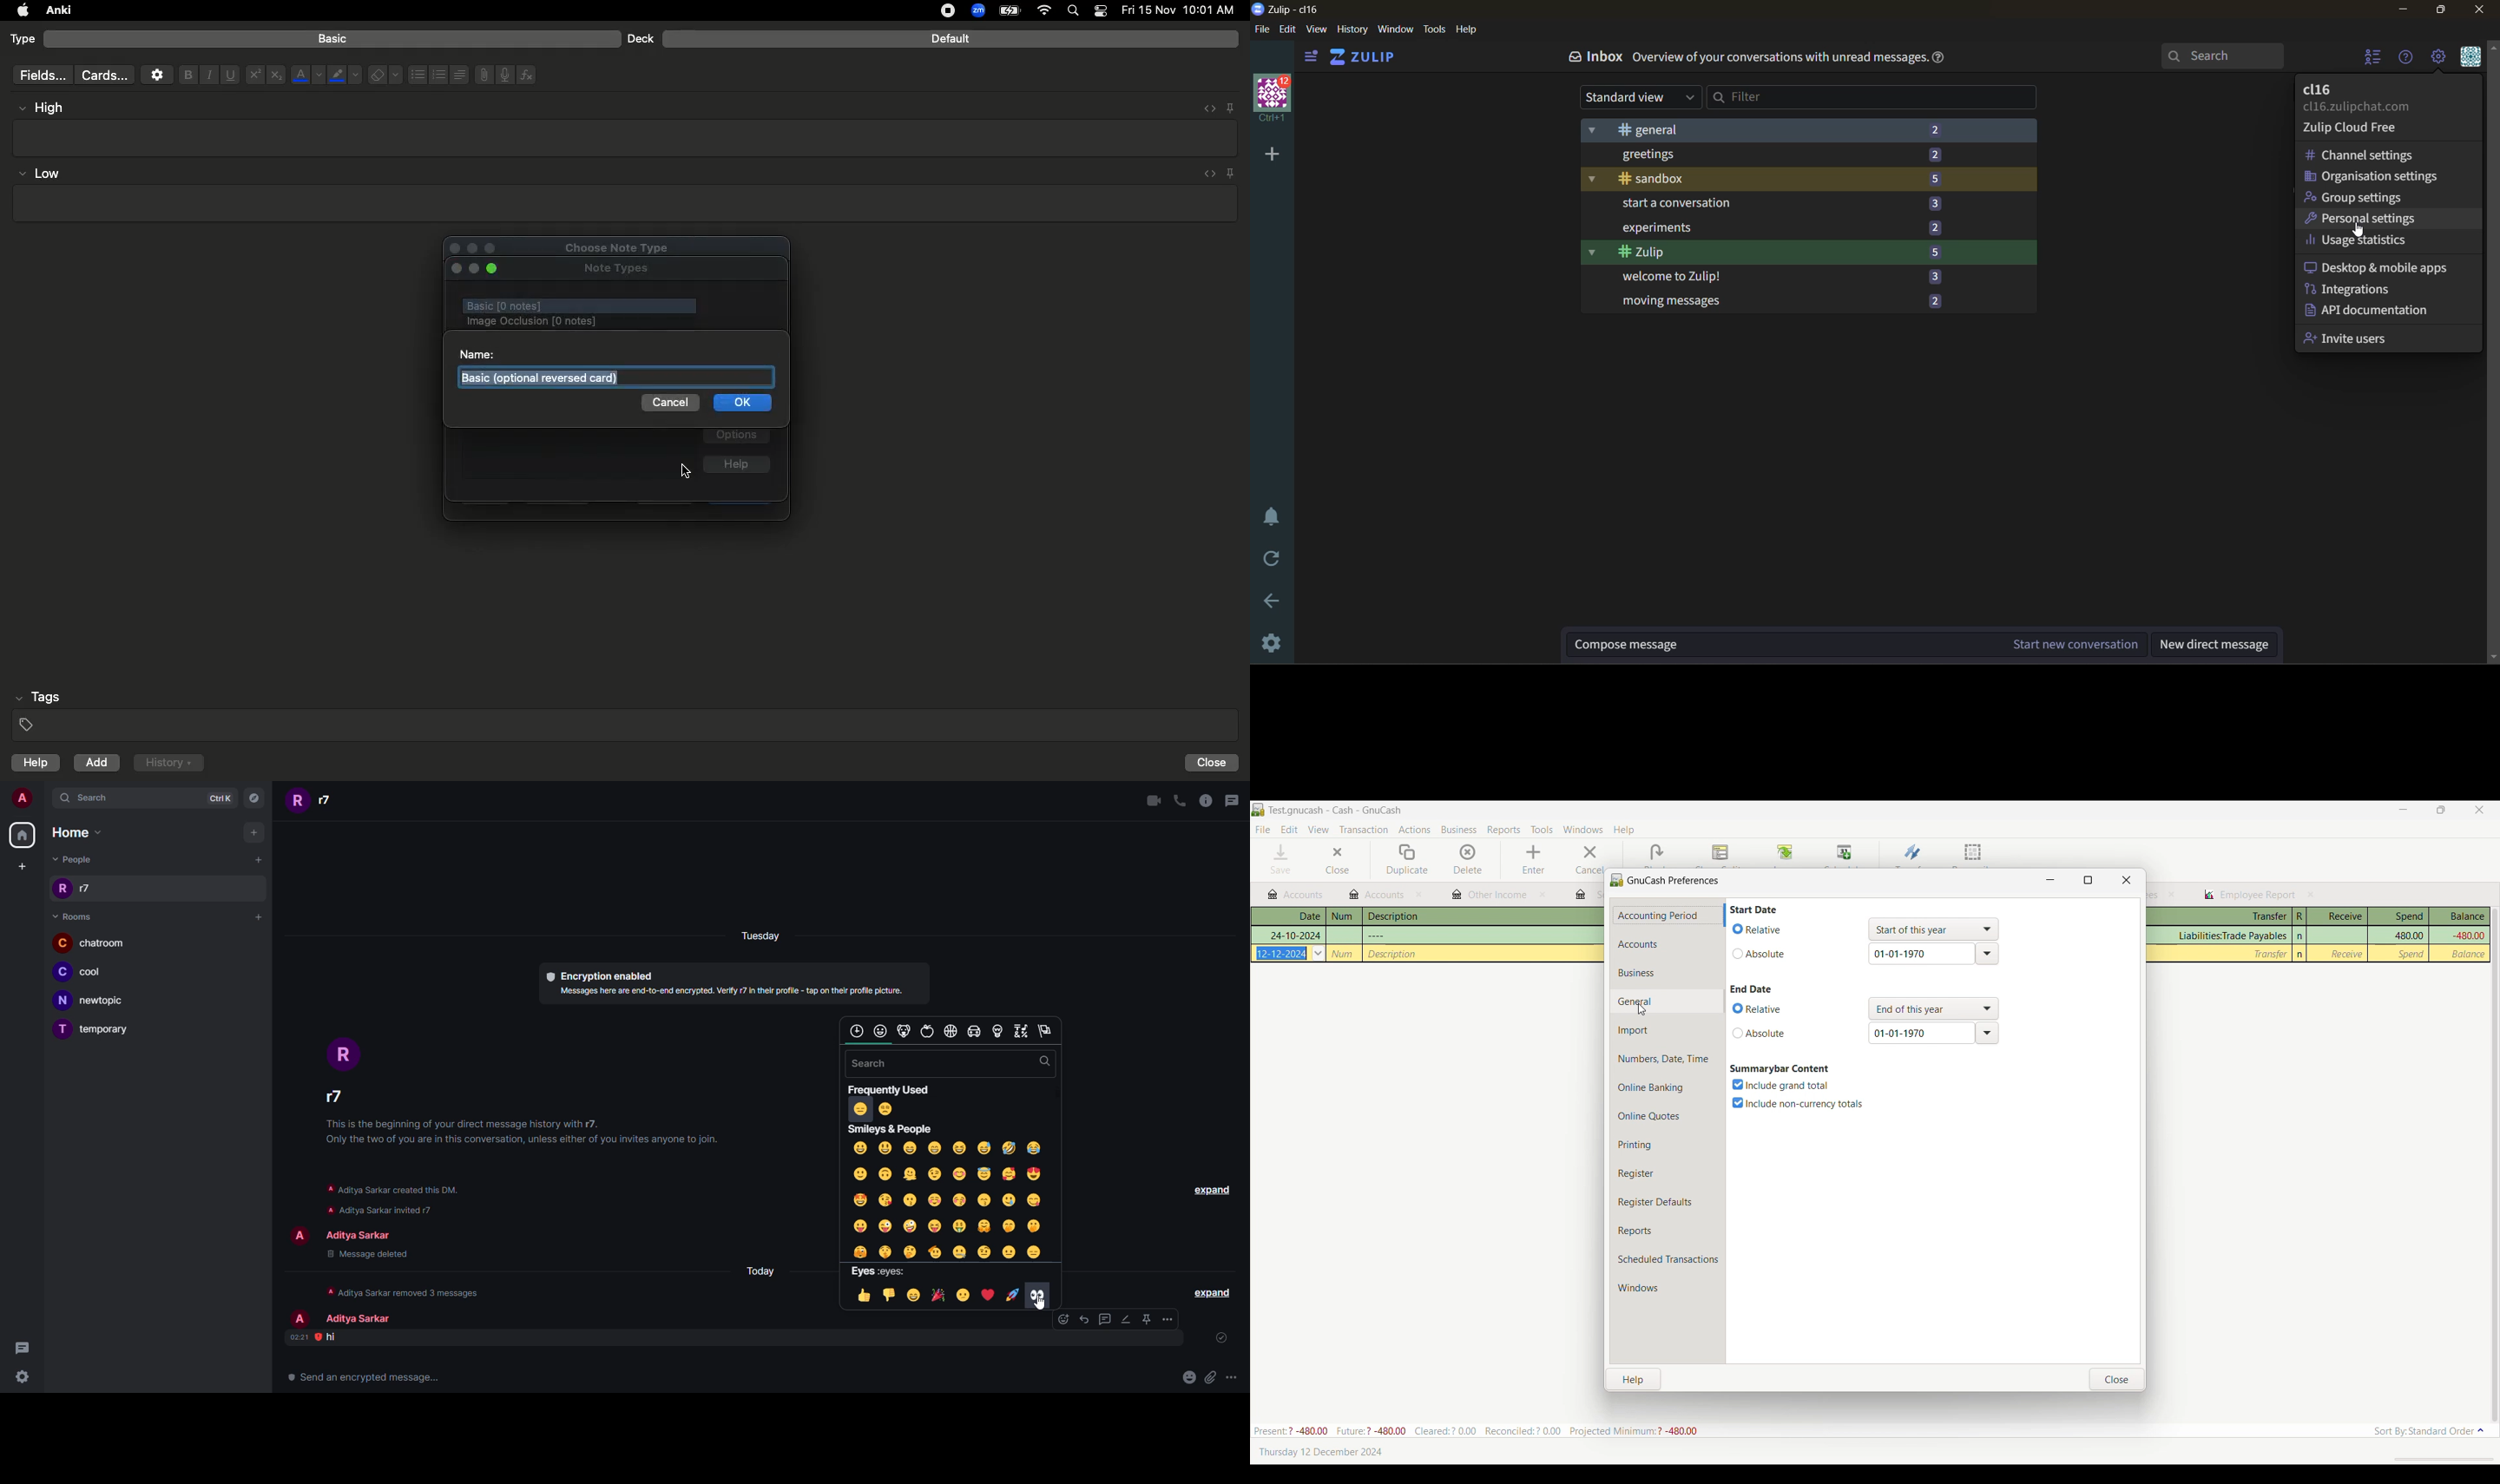 Image resolution: width=2520 pixels, height=1484 pixels. What do you see at coordinates (1766, 277) in the screenshot?
I see `welcome to zulip` at bounding box center [1766, 277].